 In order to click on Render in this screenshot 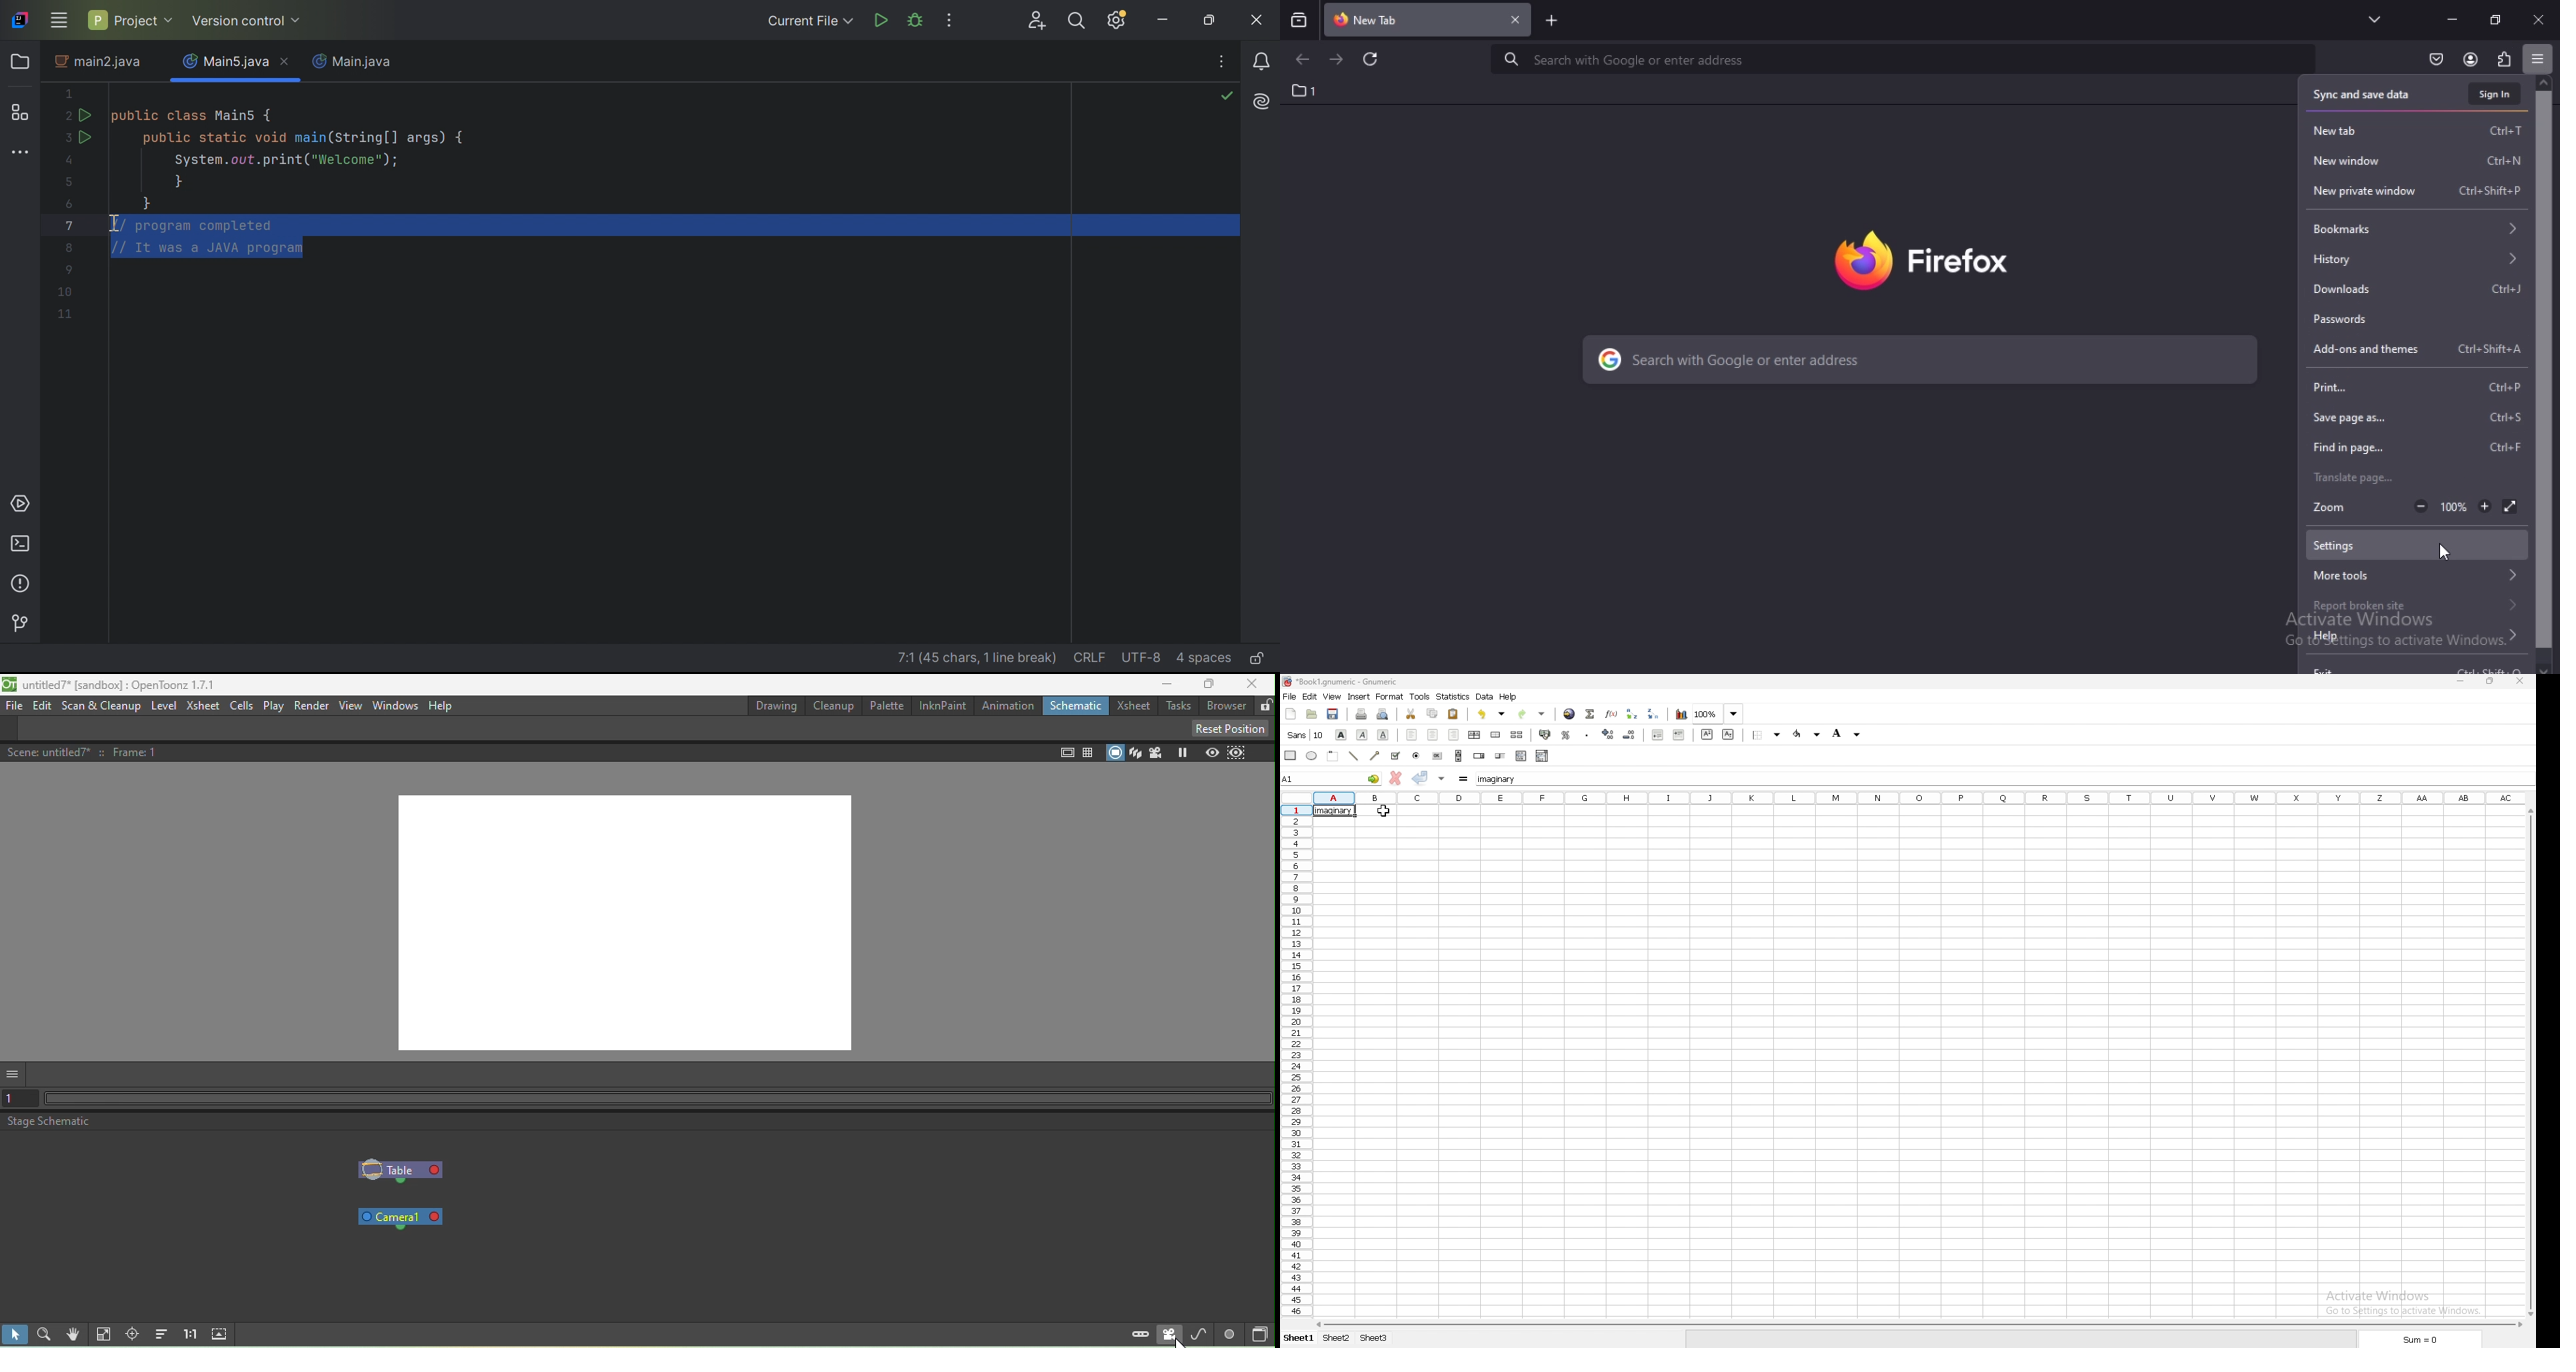, I will do `click(312, 706)`.